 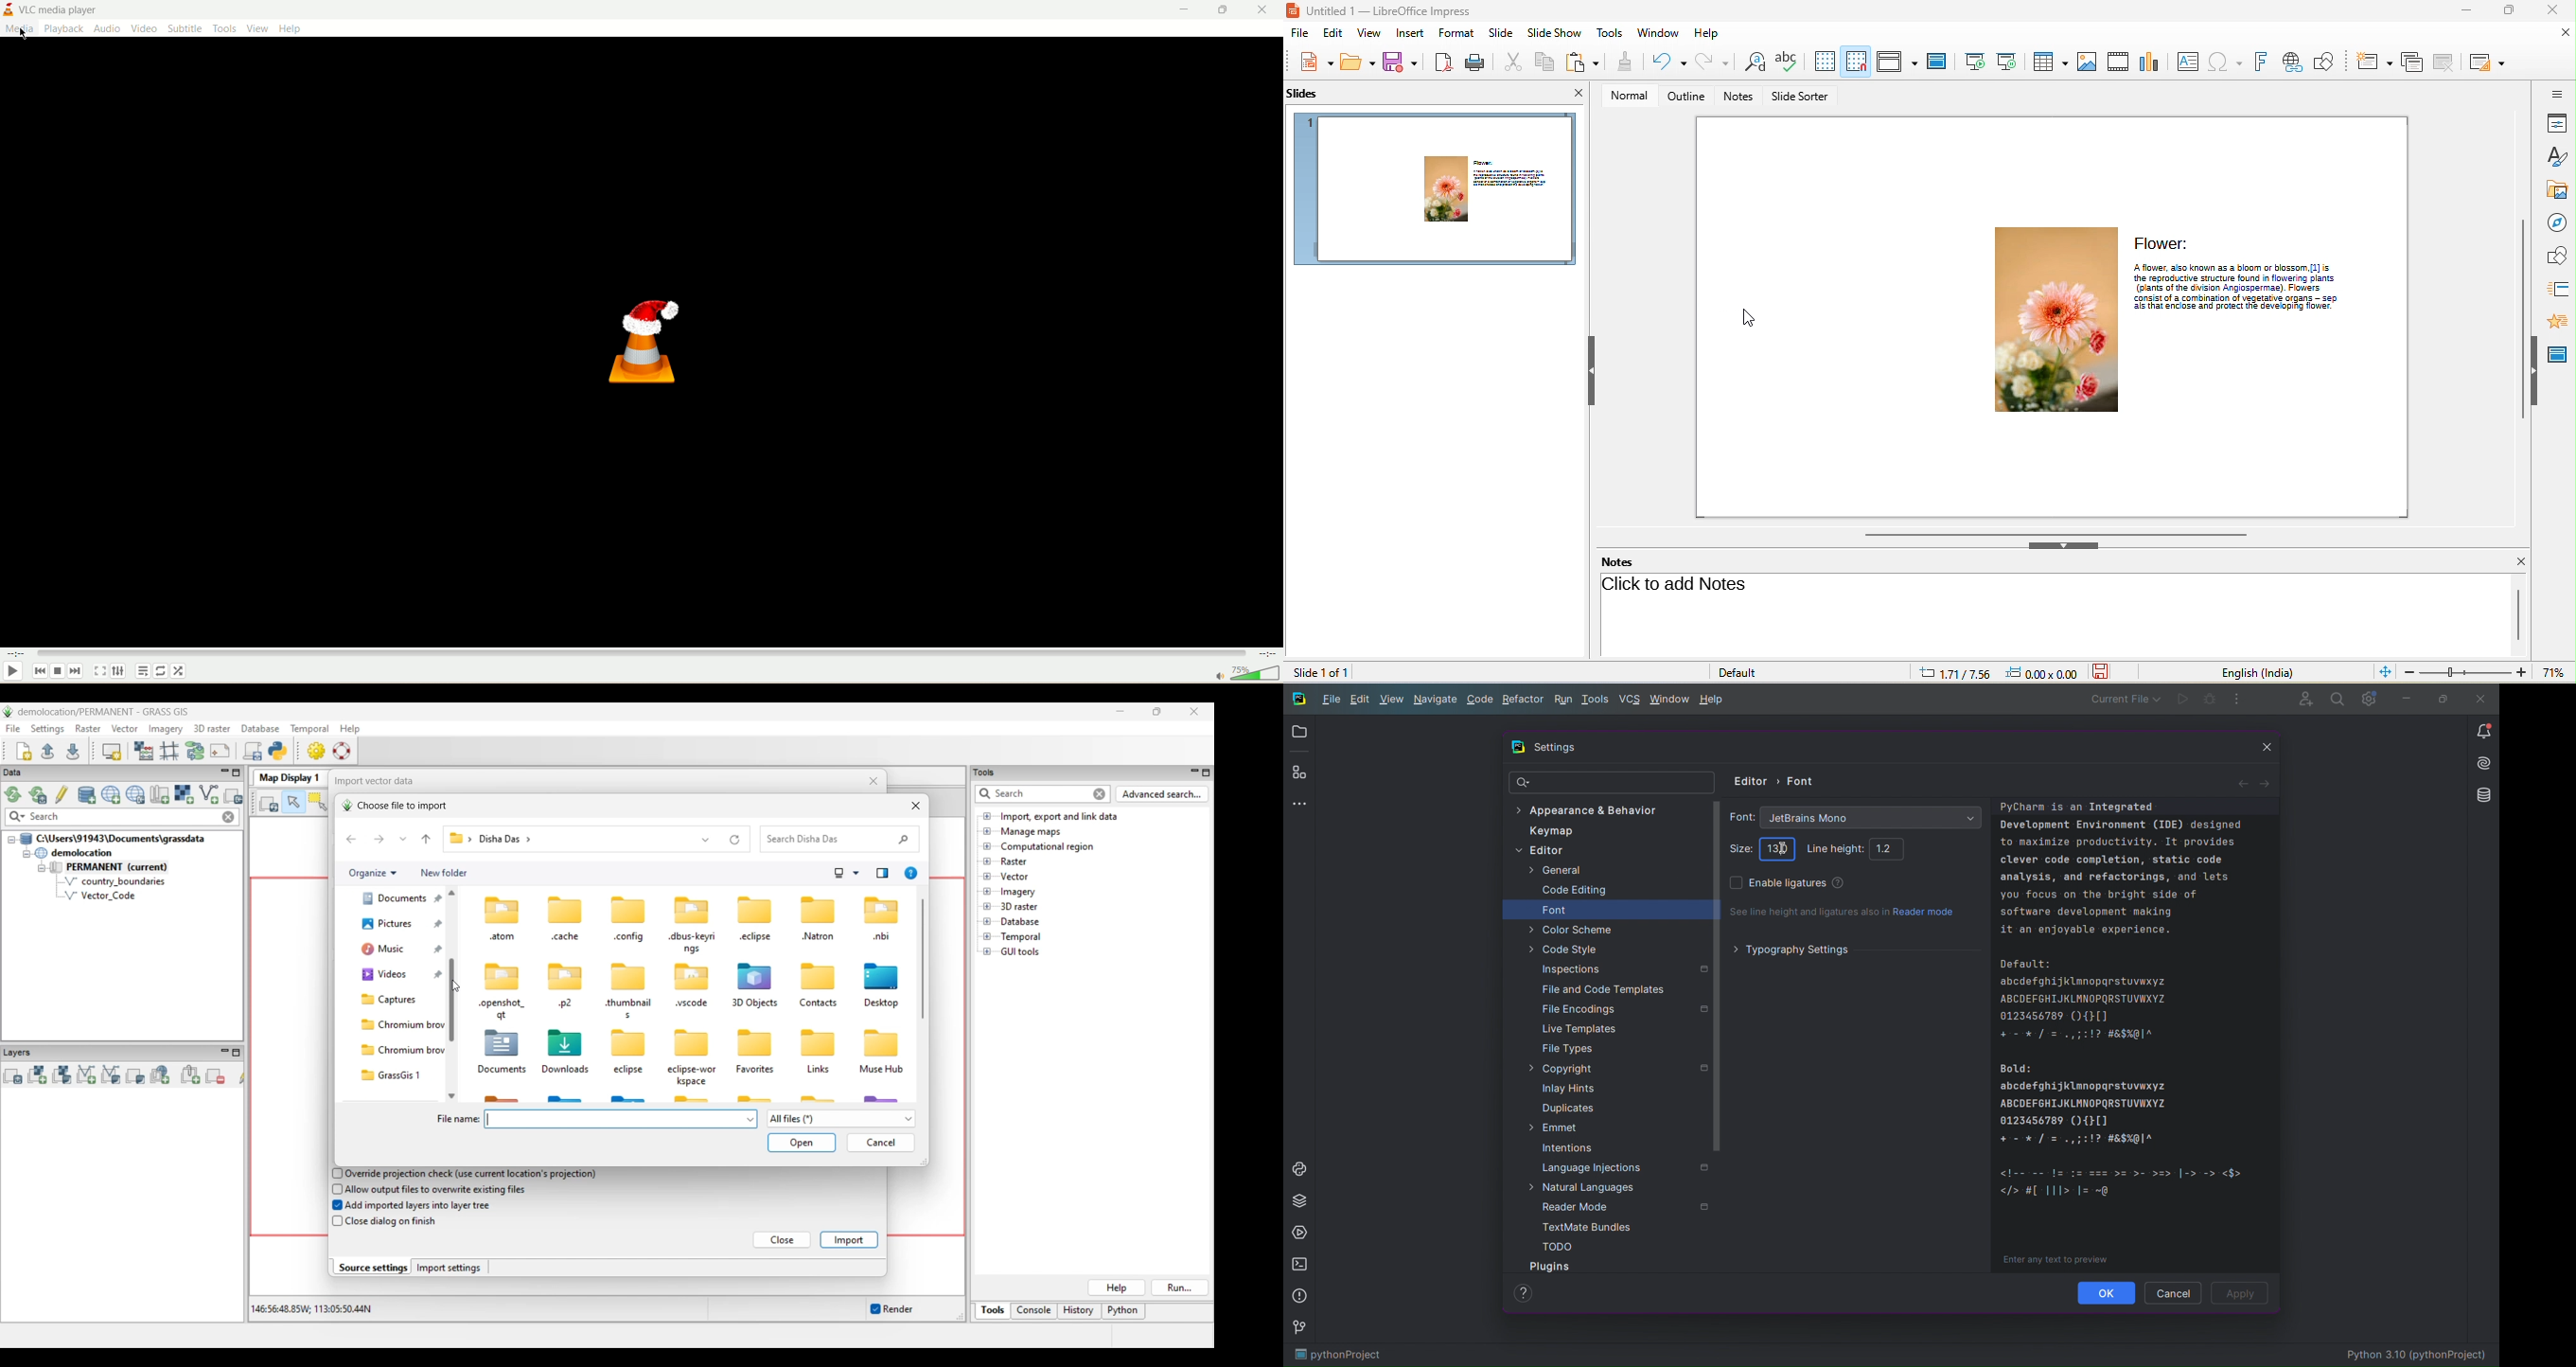 What do you see at coordinates (76, 671) in the screenshot?
I see `next` at bounding box center [76, 671].